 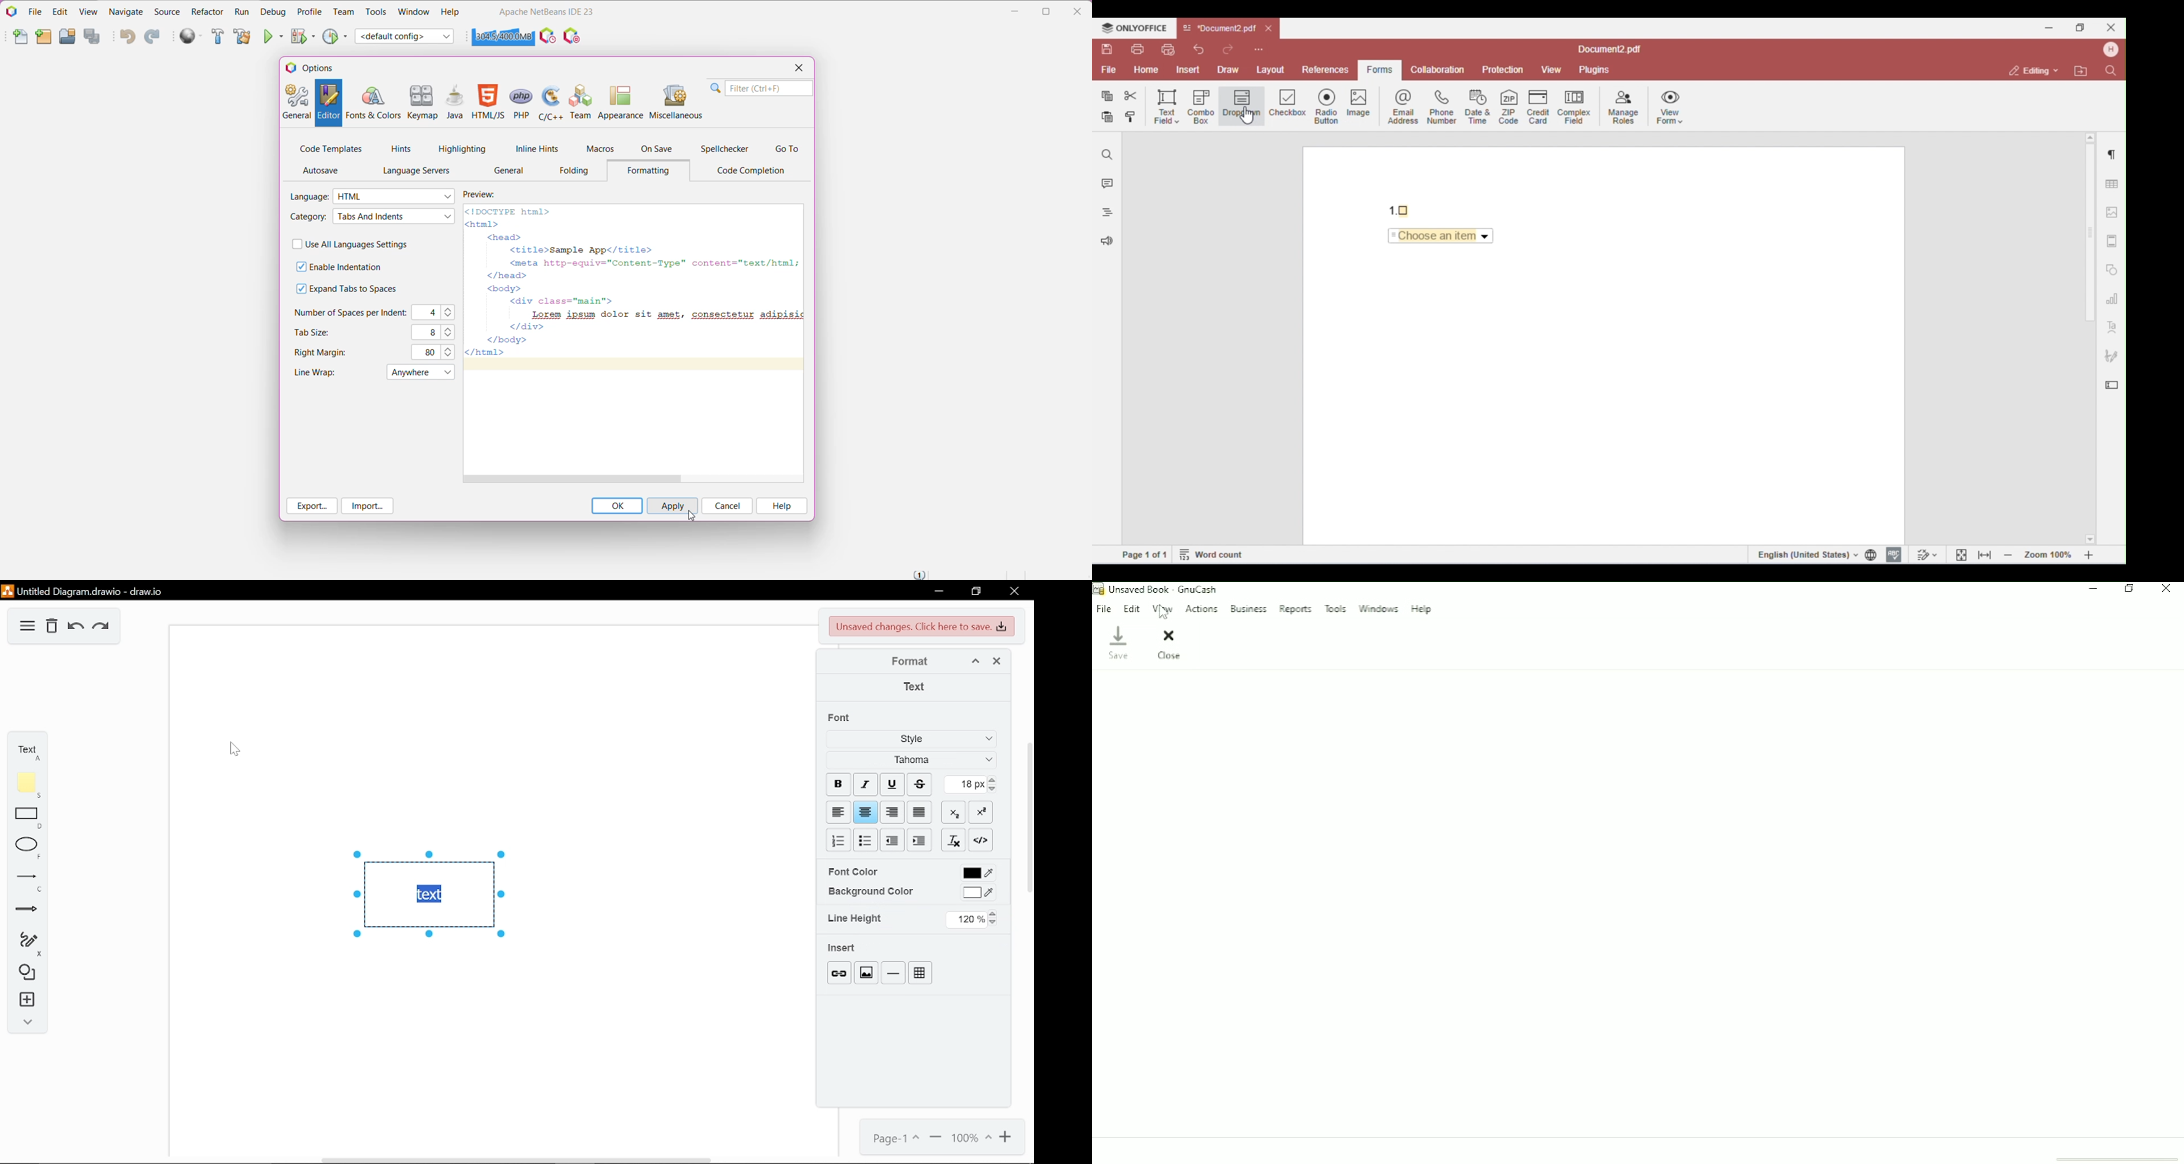 What do you see at coordinates (2129, 589) in the screenshot?
I see `Restore down` at bounding box center [2129, 589].